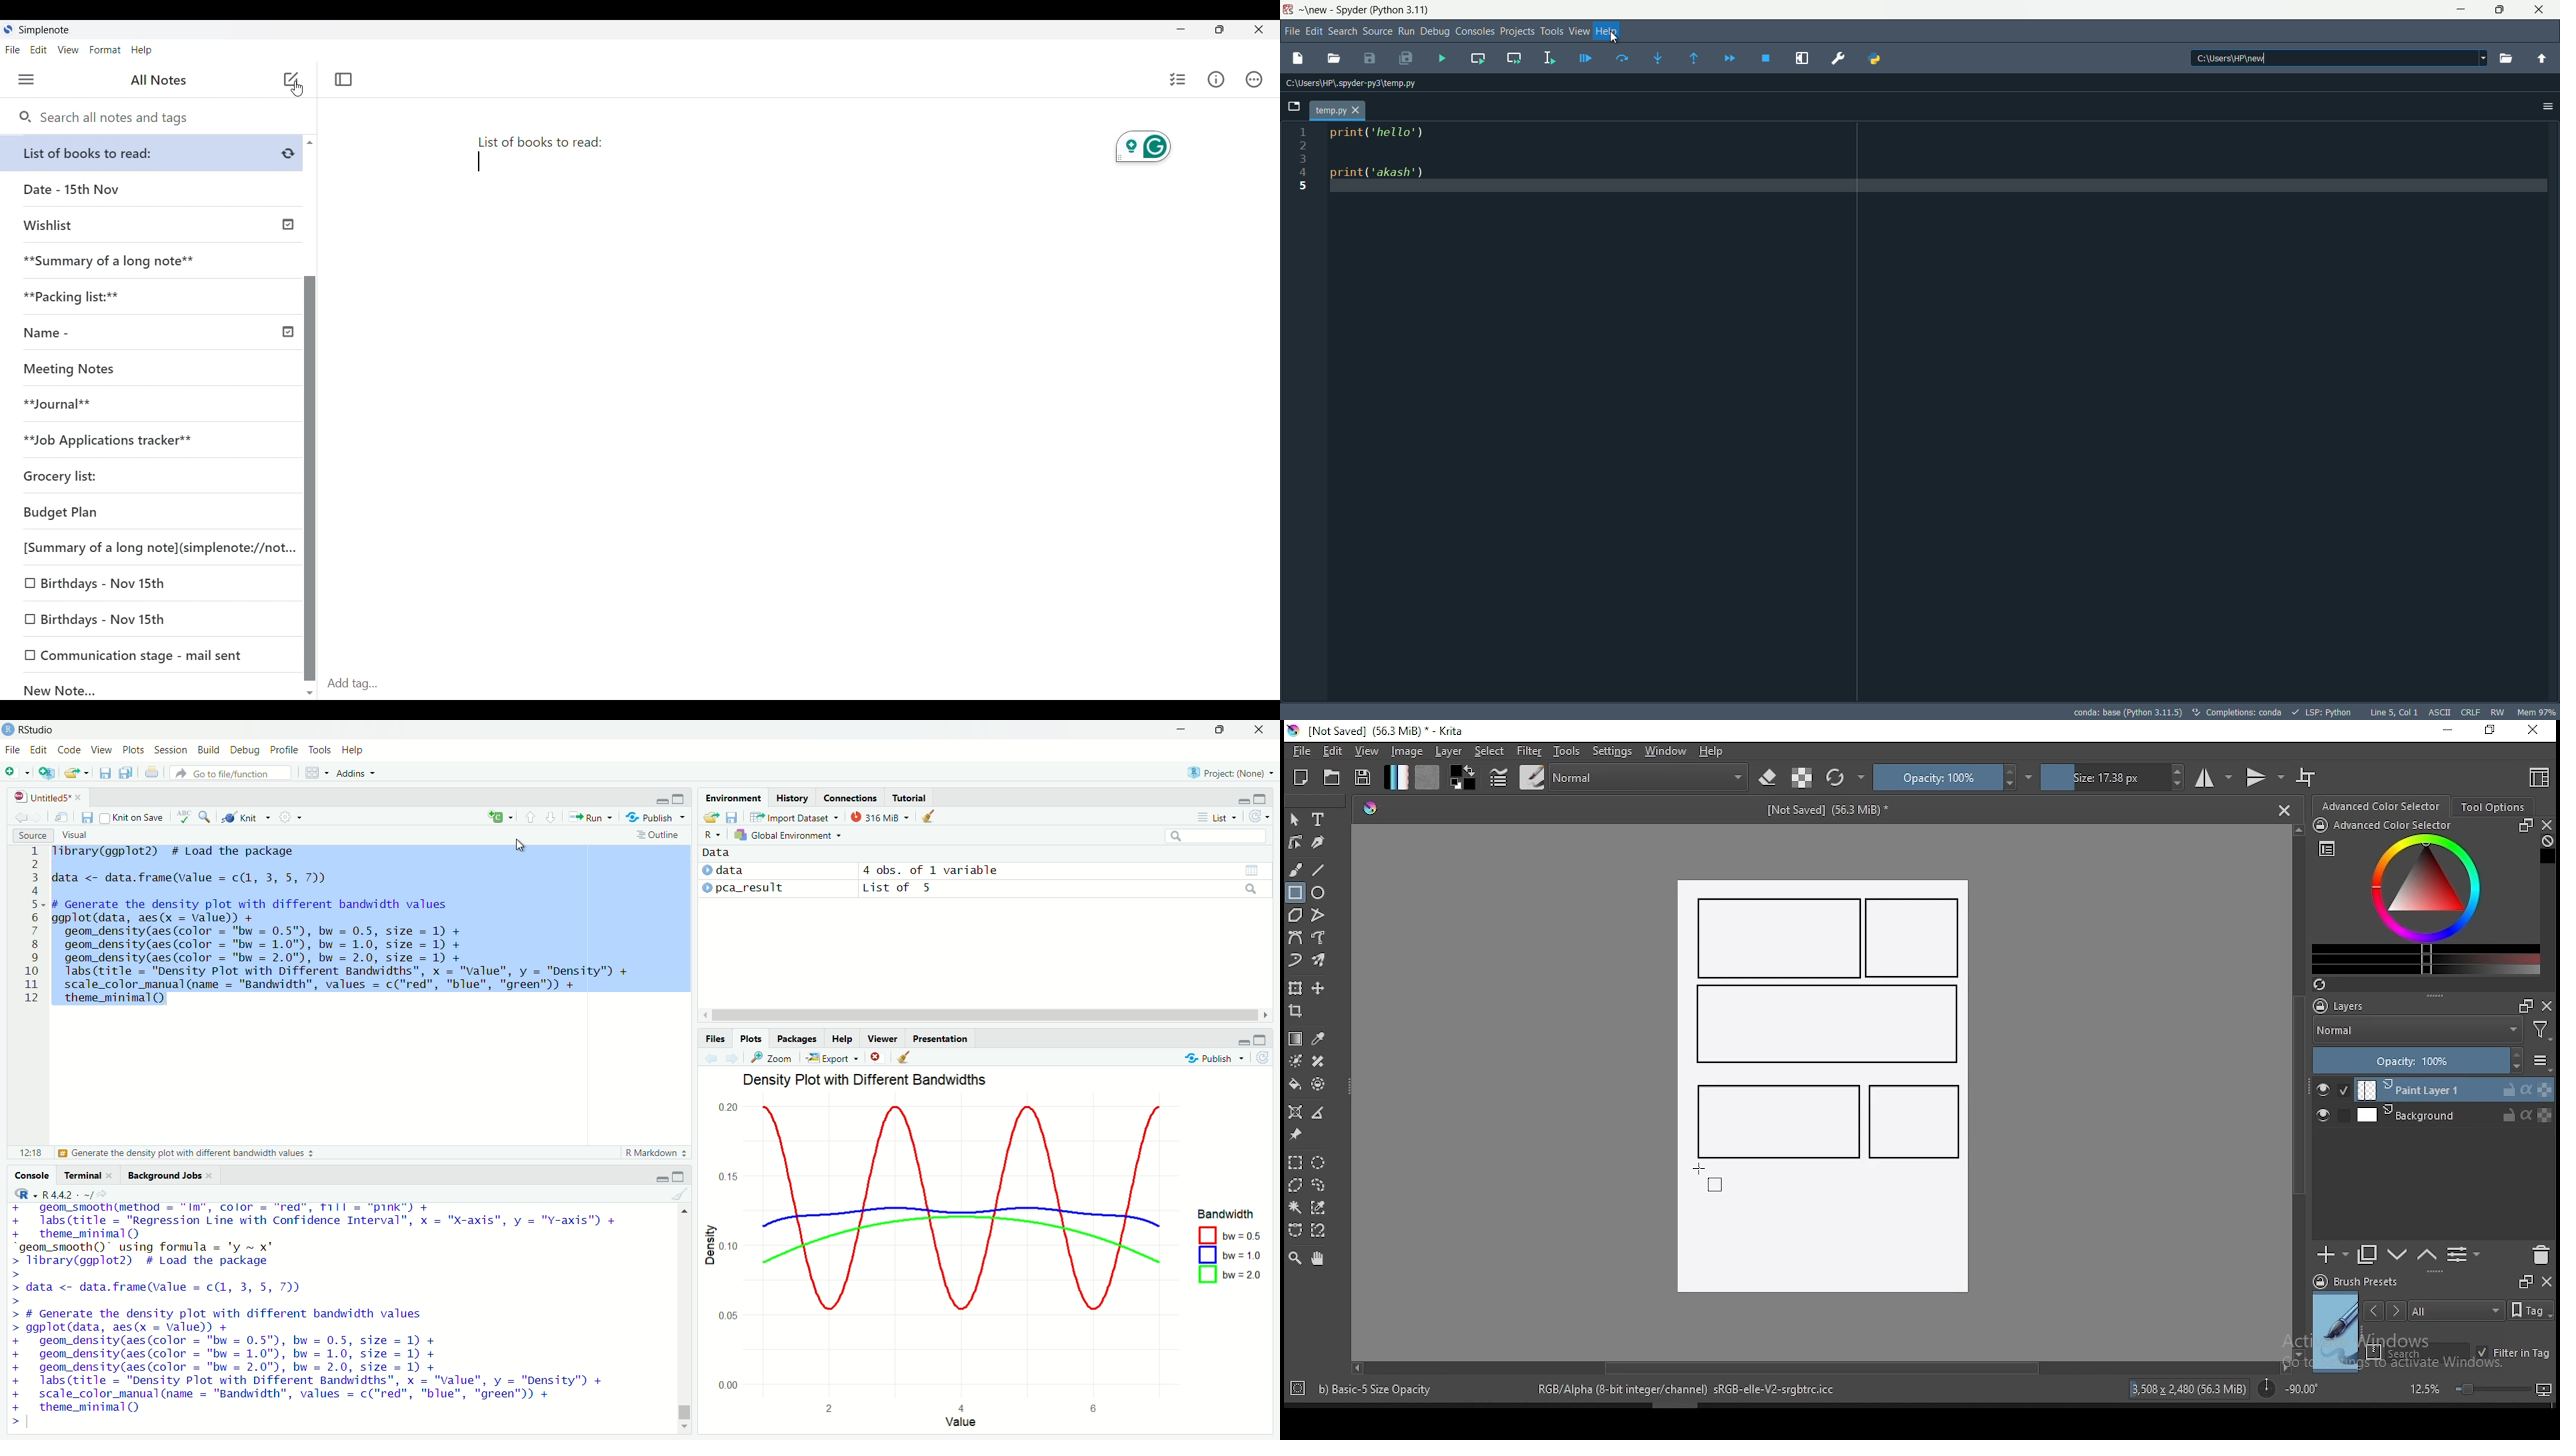 The image size is (2576, 1456). I want to click on Open an existing file, so click(71, 773).